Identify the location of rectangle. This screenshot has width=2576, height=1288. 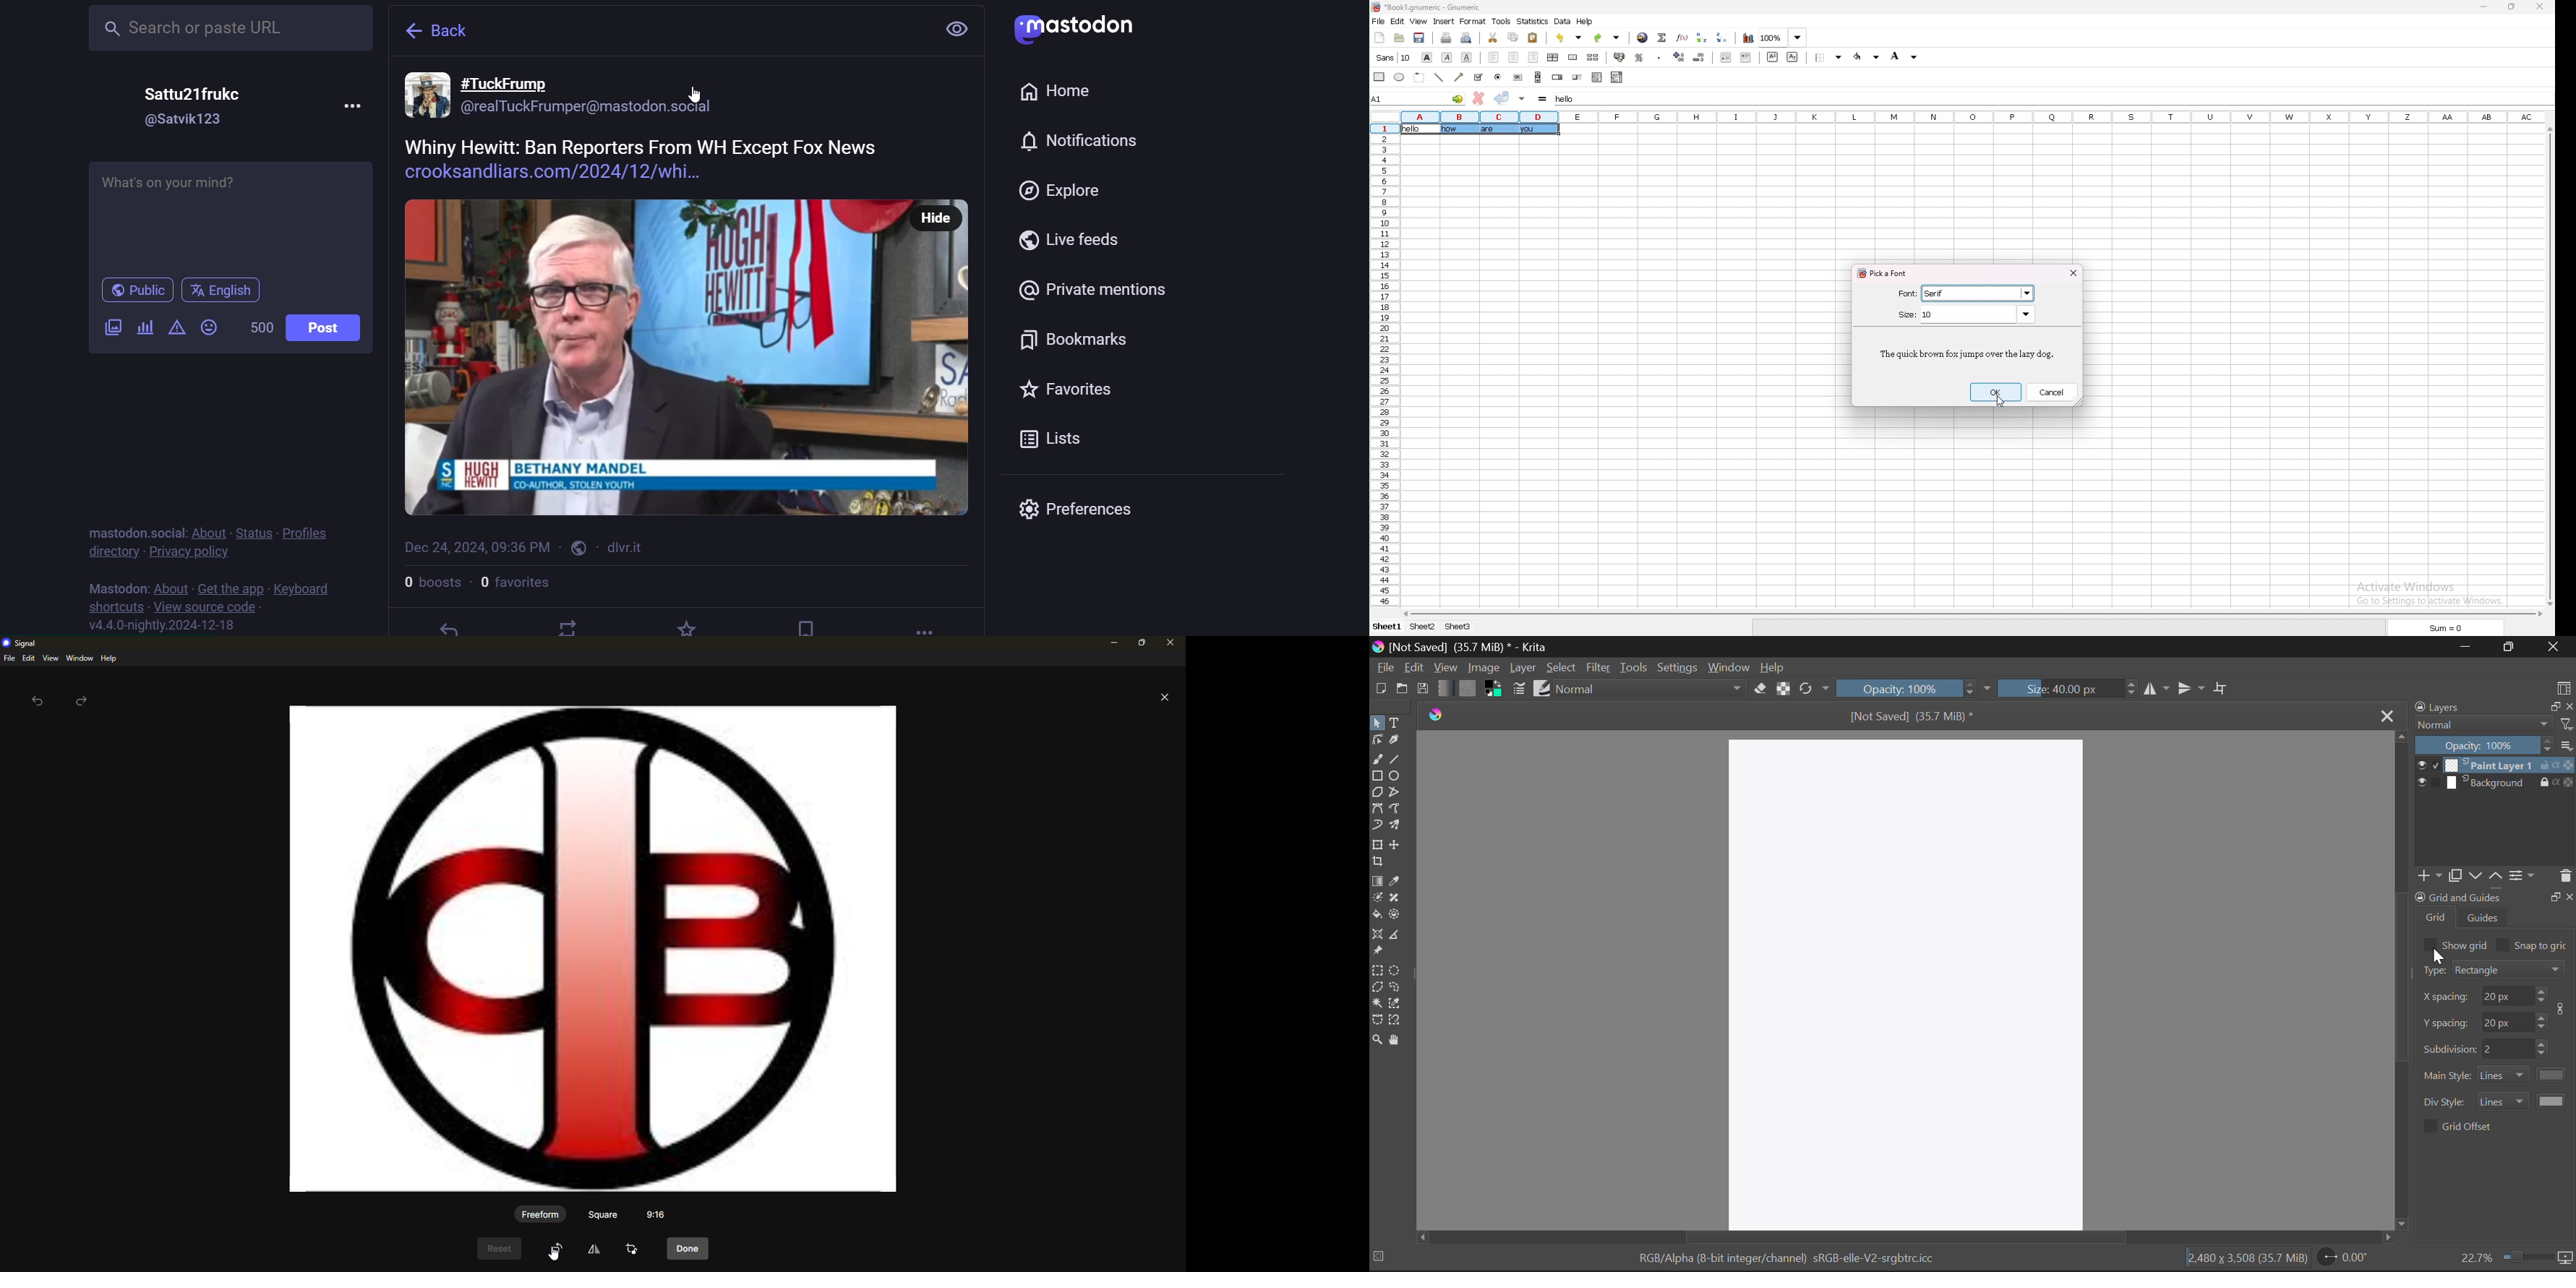
(1379, 77).